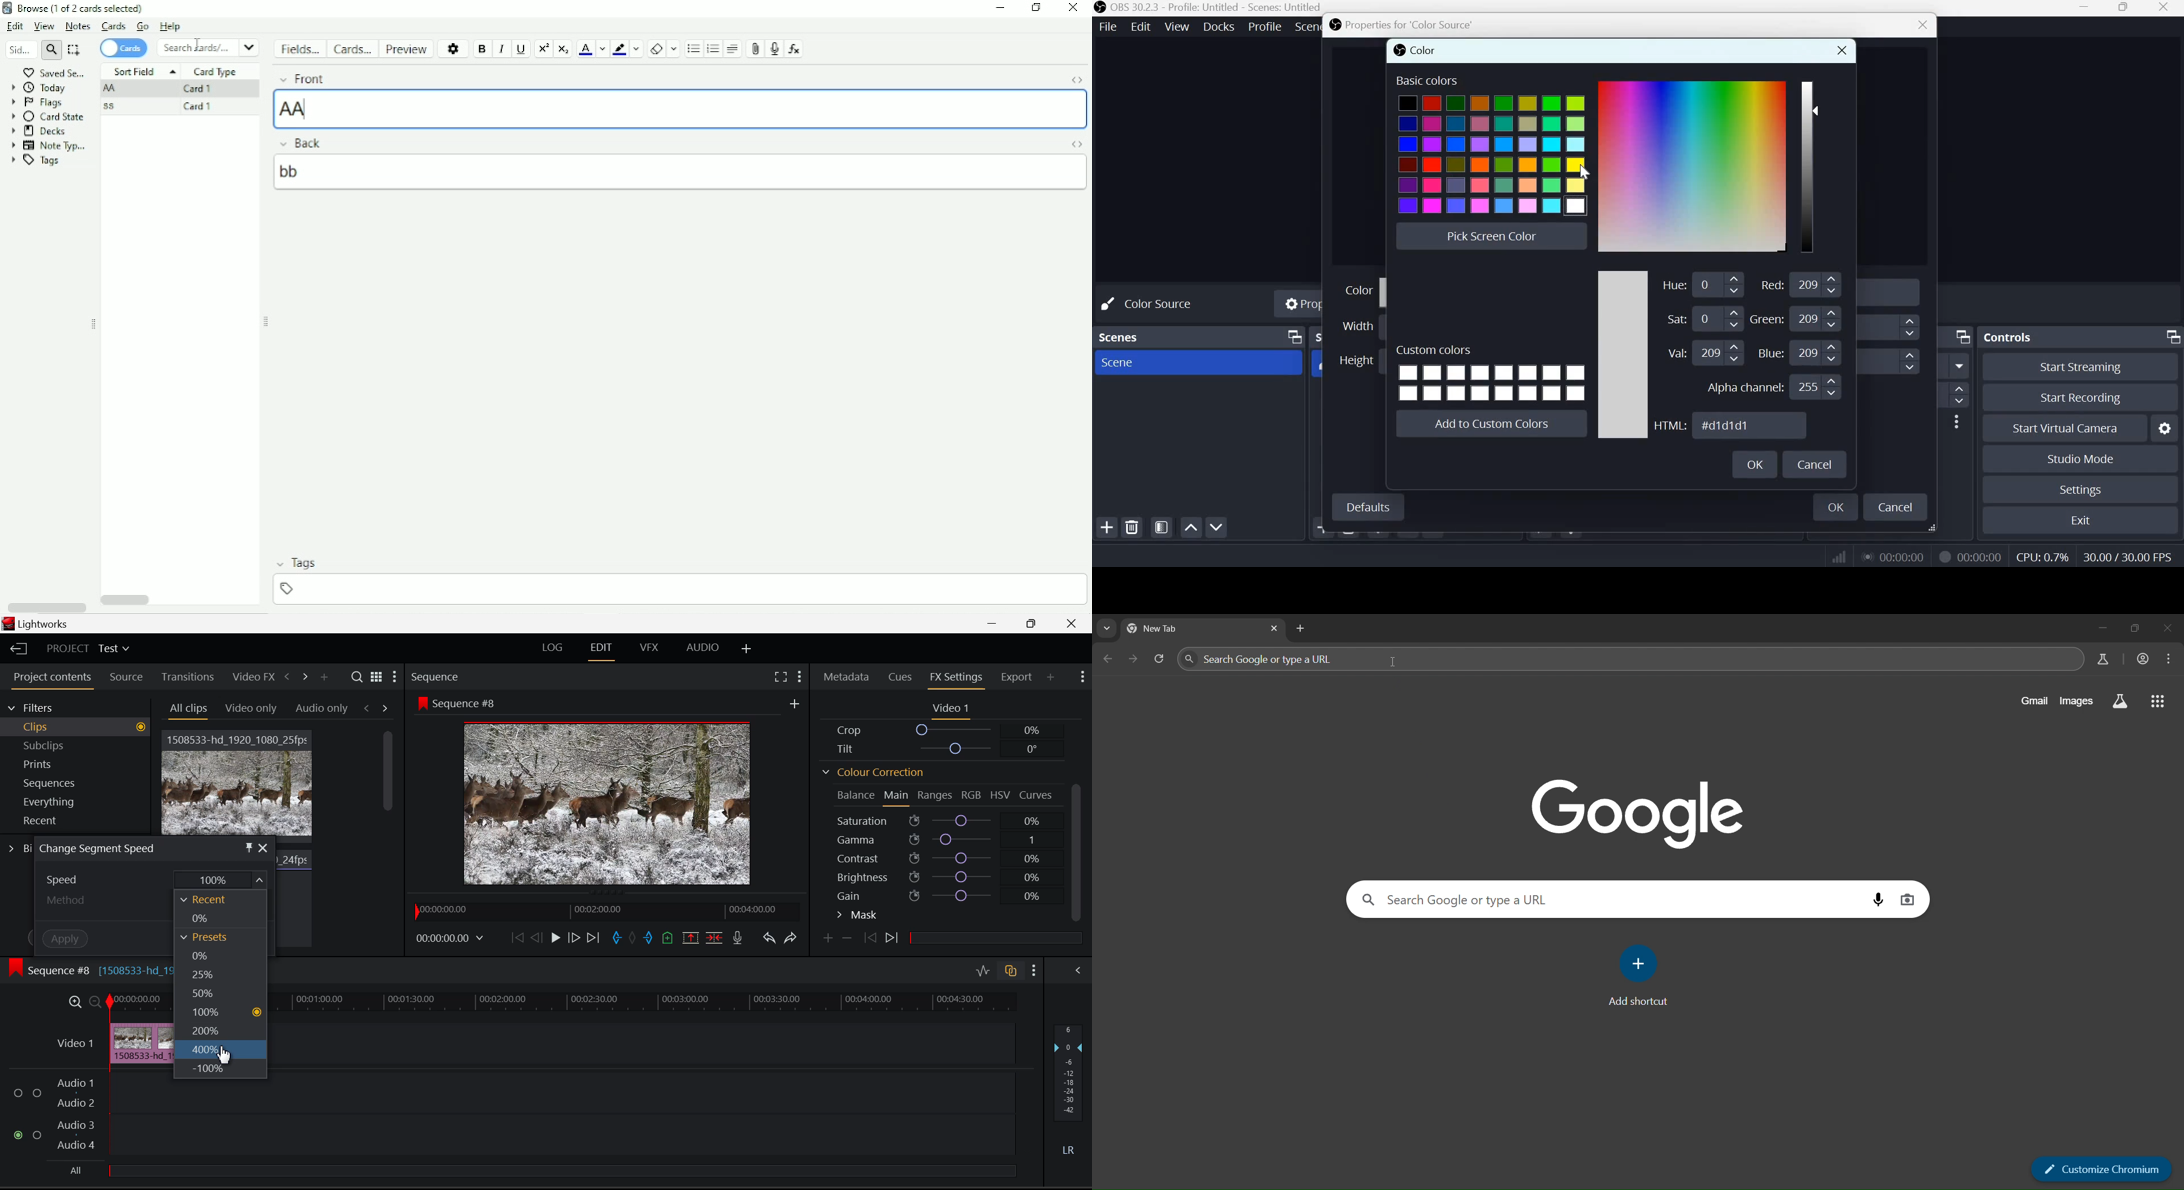 The height and width of the screenshot is (1204, 2184). Describe the element at coordinates (734, 48) in the screenshot. I see `Alignment` at that location.